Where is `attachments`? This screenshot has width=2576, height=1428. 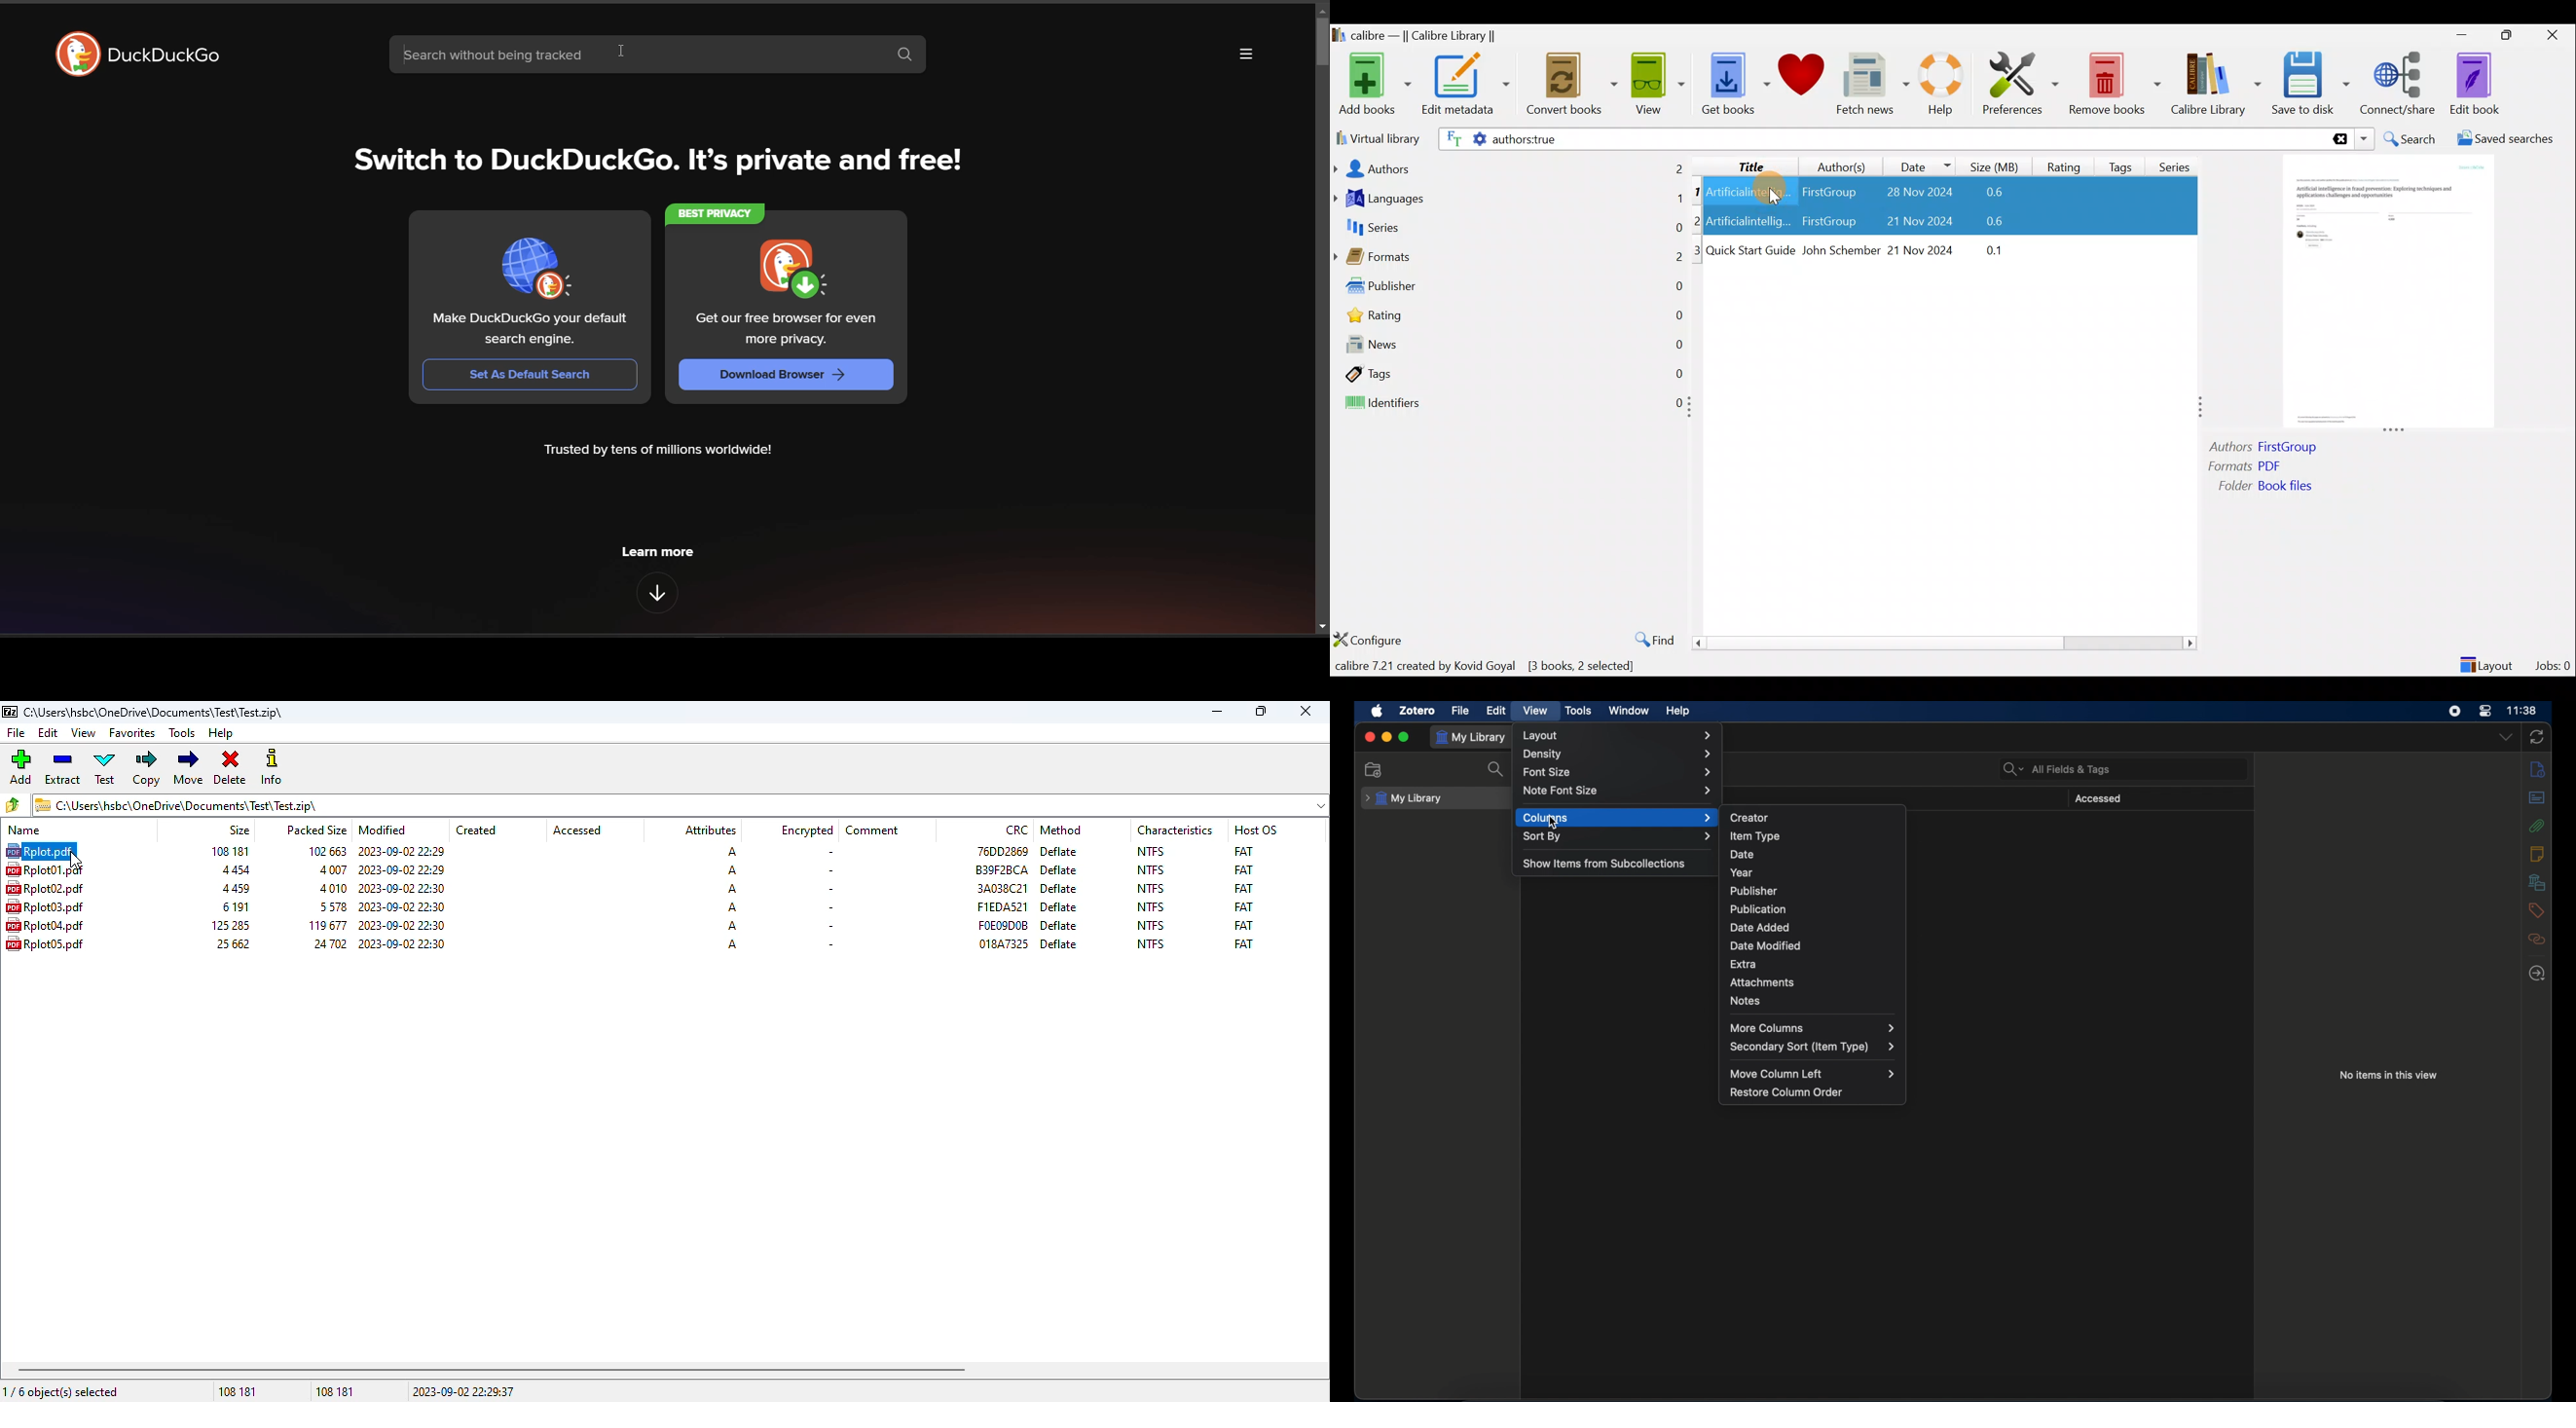 attachments is located at coordinates (2537, 826).